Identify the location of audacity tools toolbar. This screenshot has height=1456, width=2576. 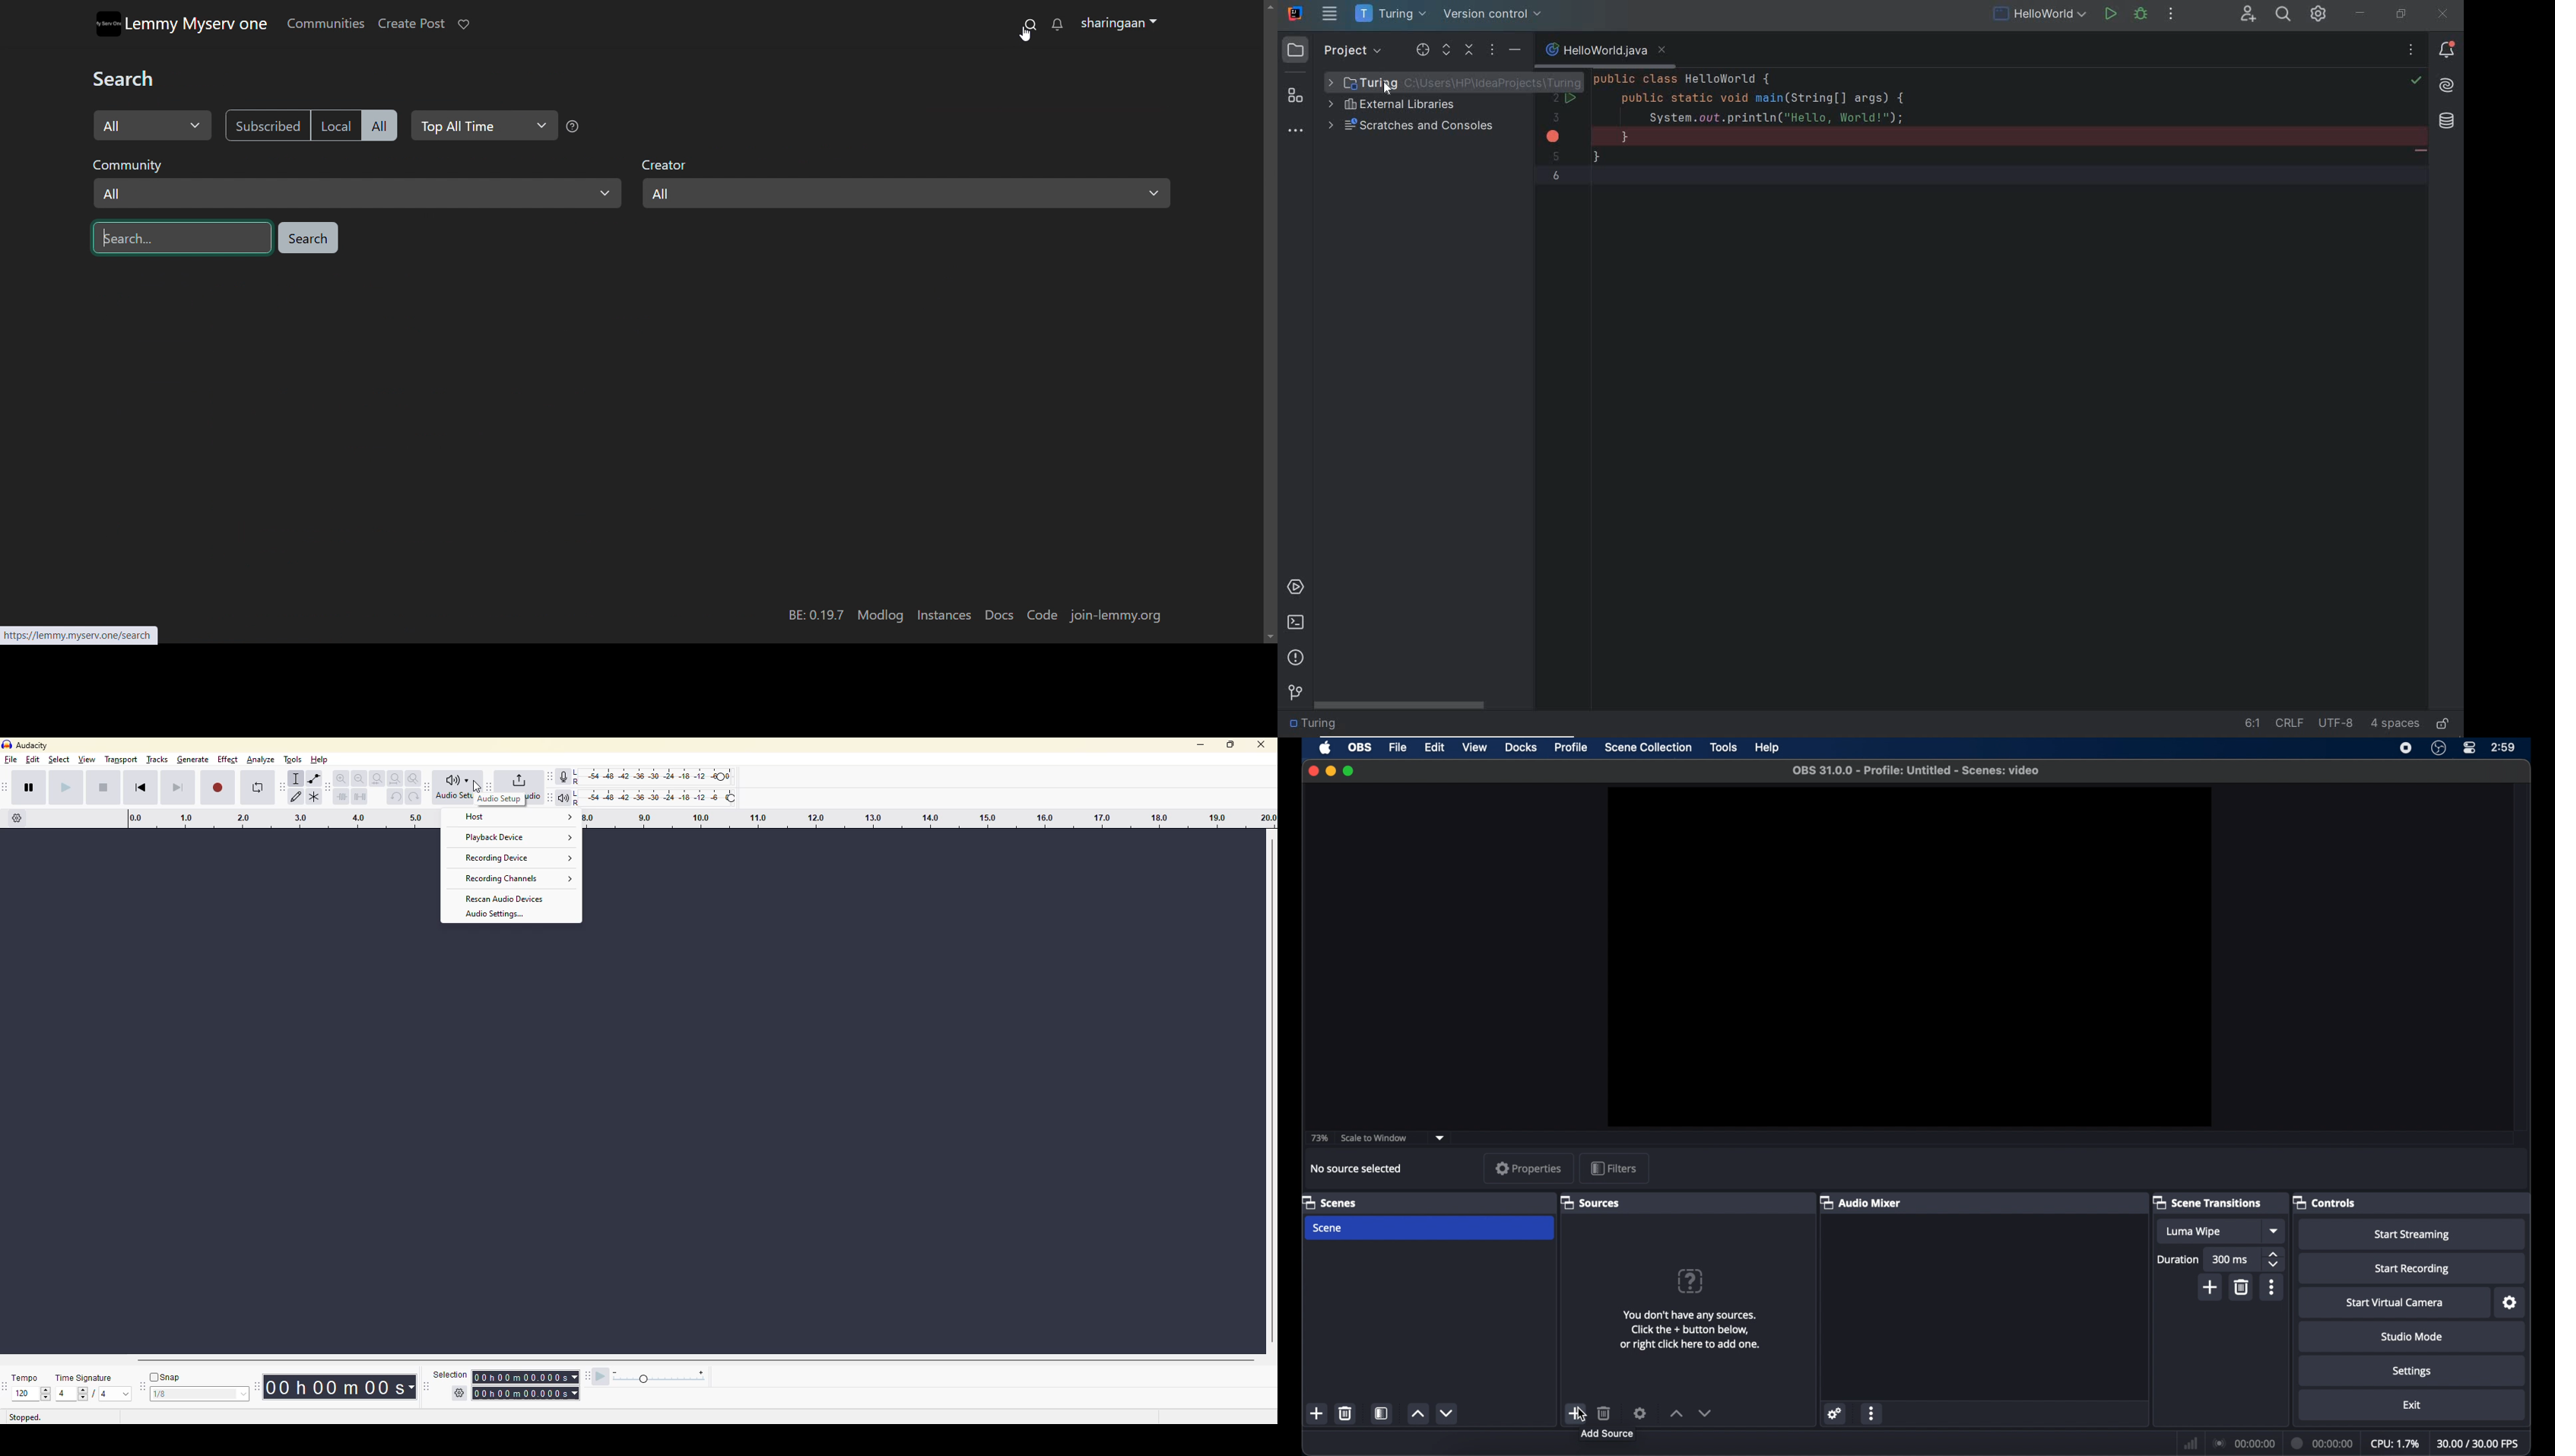
(283, 787).